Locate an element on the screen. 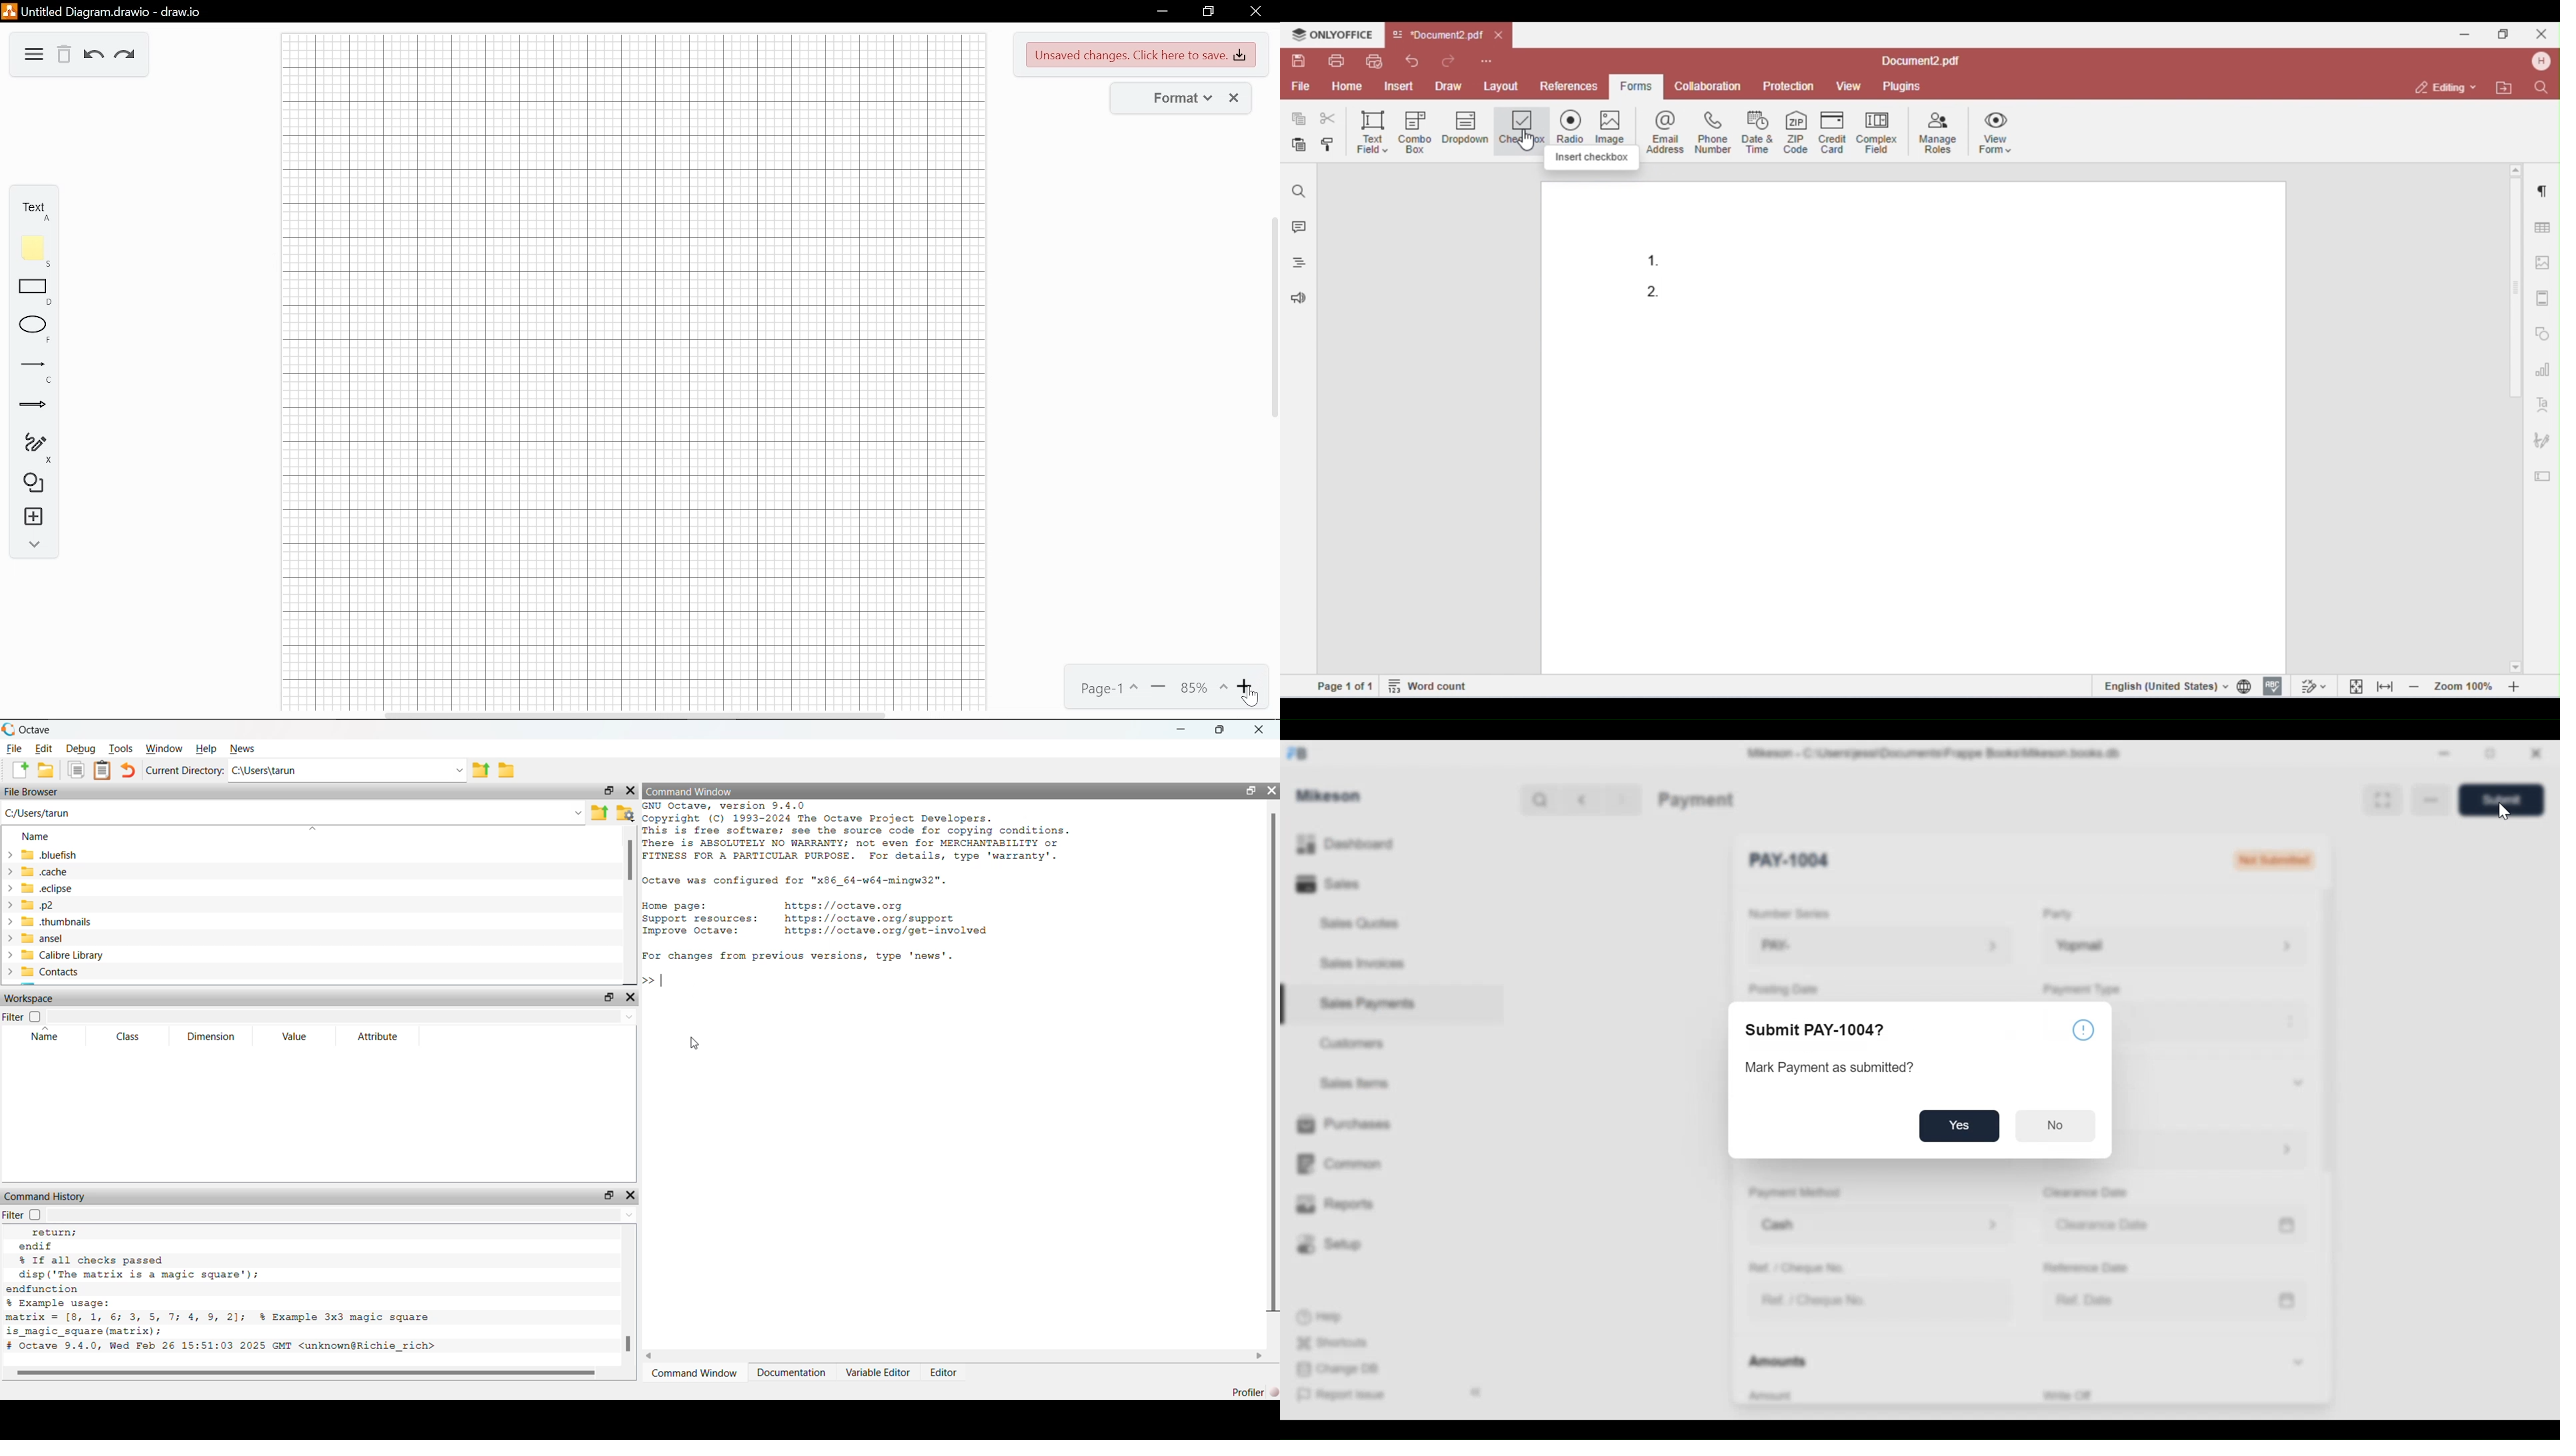 The image size is (2576, 1456). logo is located at coordinates (9, 729).